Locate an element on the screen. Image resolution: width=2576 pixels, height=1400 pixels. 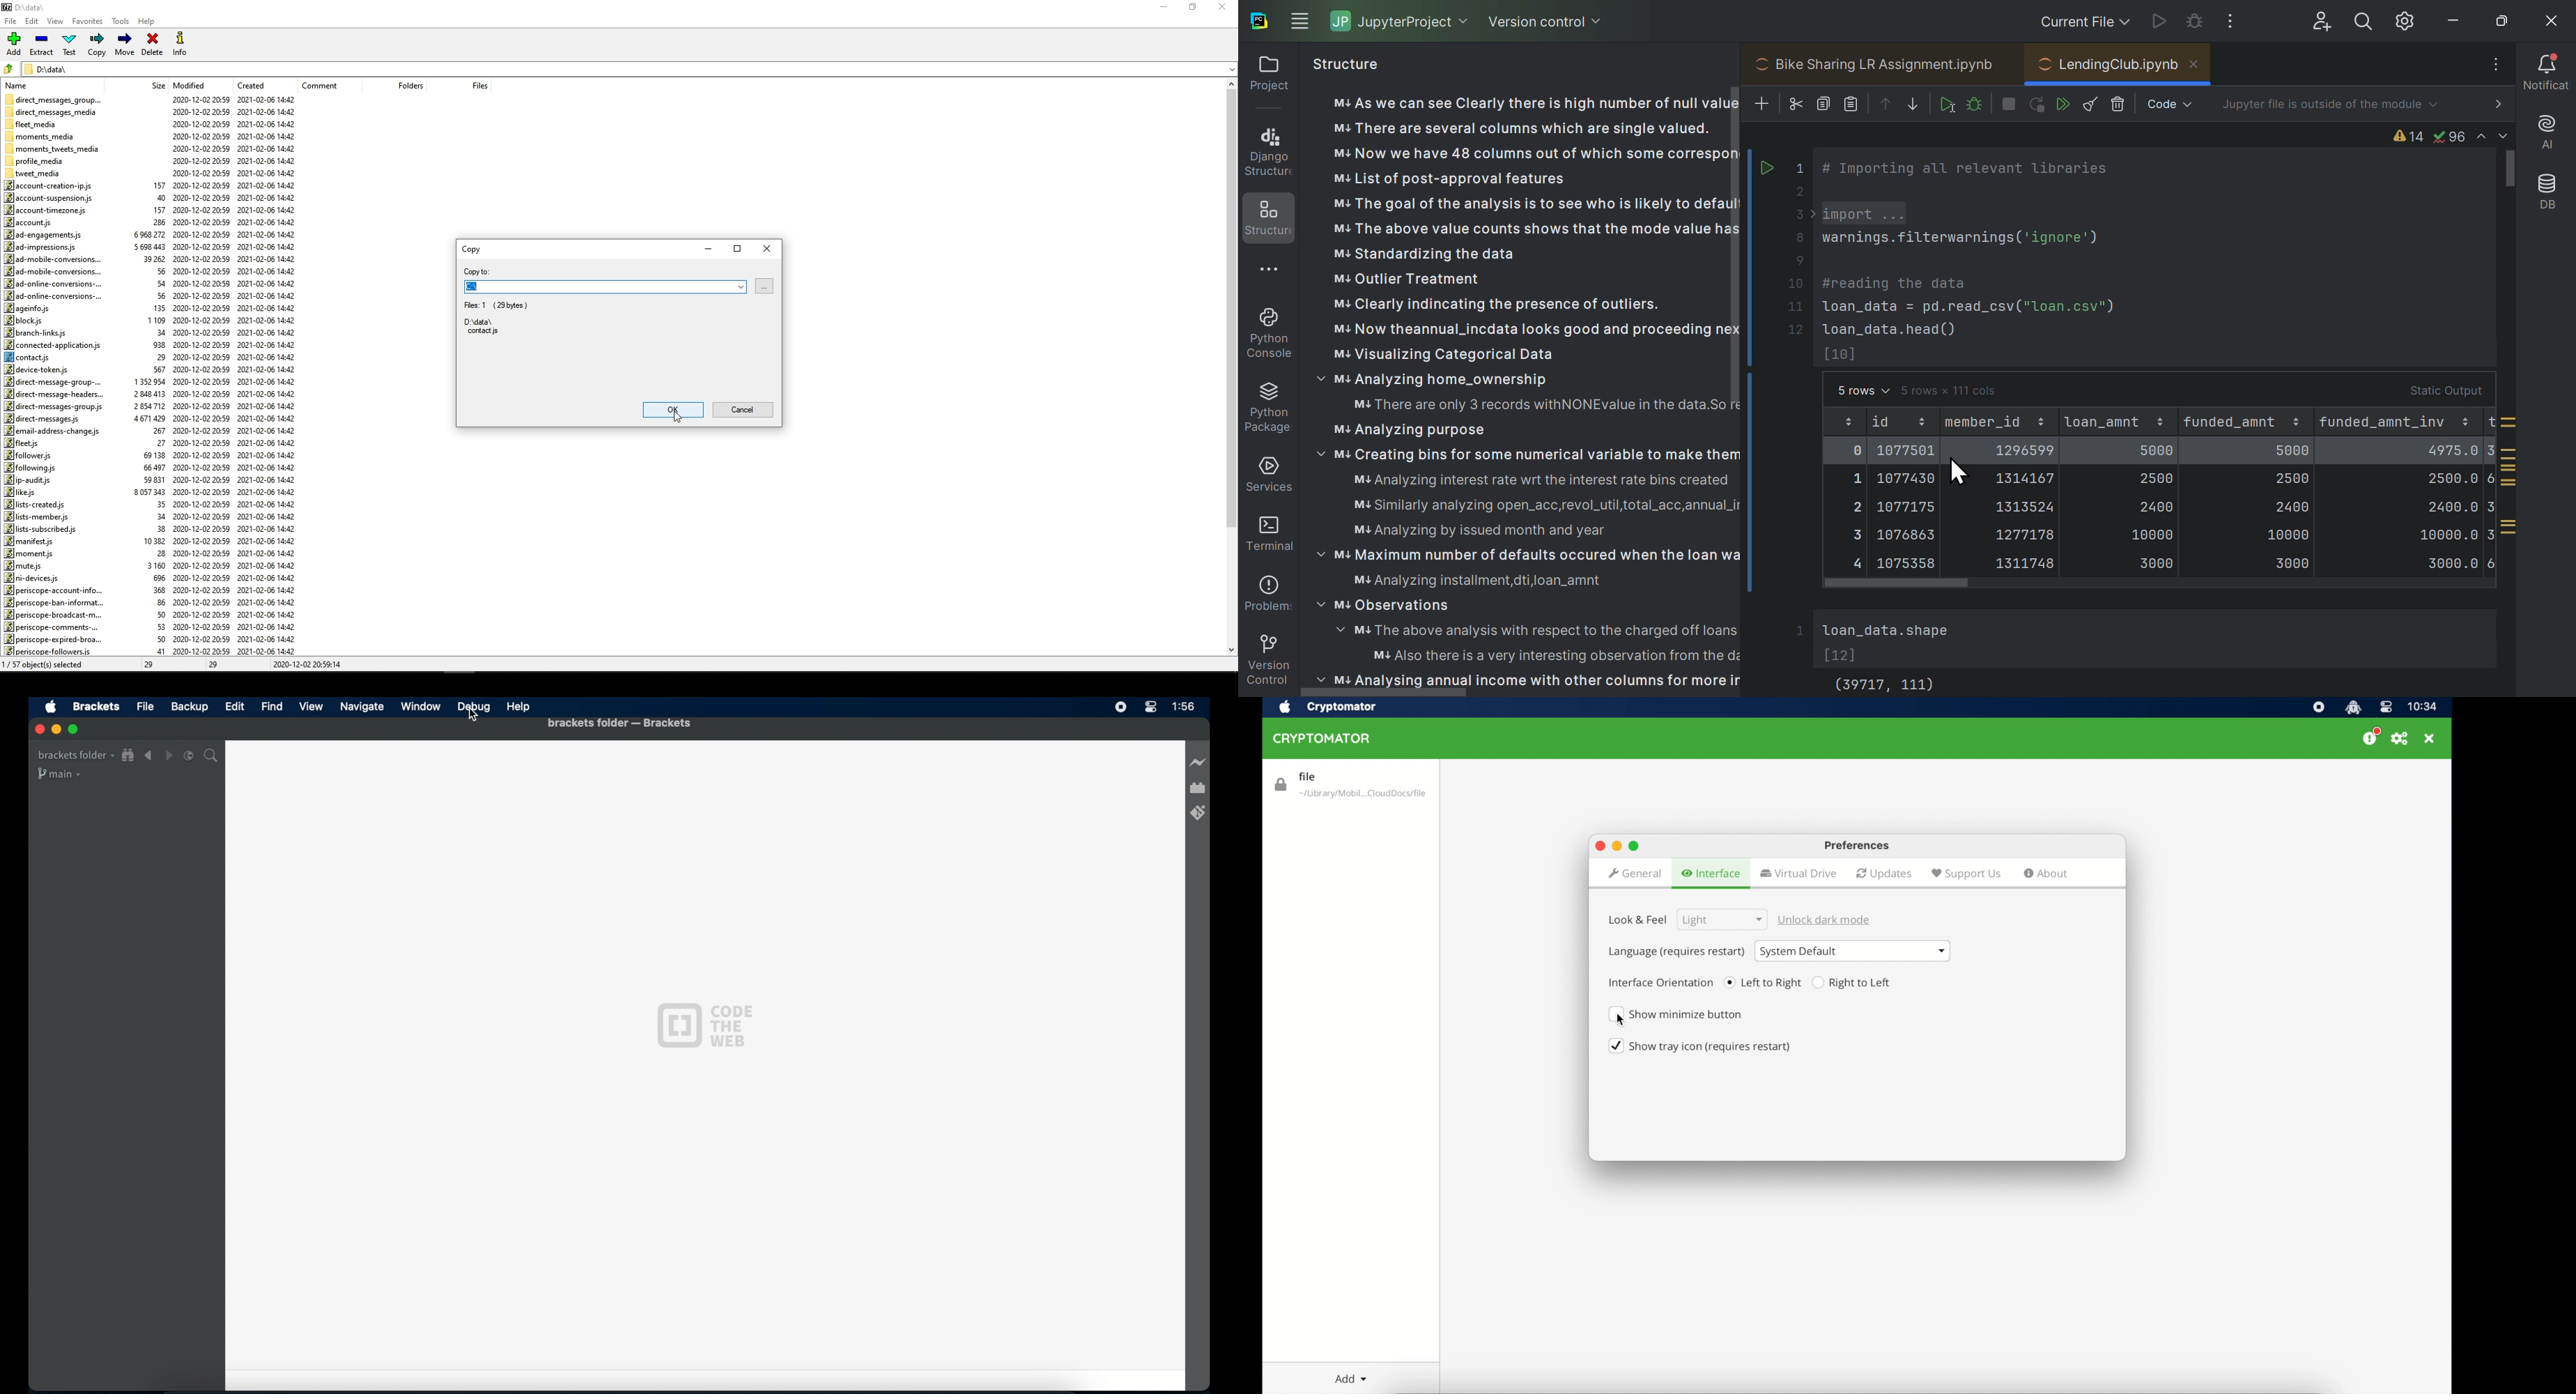
created date and time is located at coordinates (269, 376).